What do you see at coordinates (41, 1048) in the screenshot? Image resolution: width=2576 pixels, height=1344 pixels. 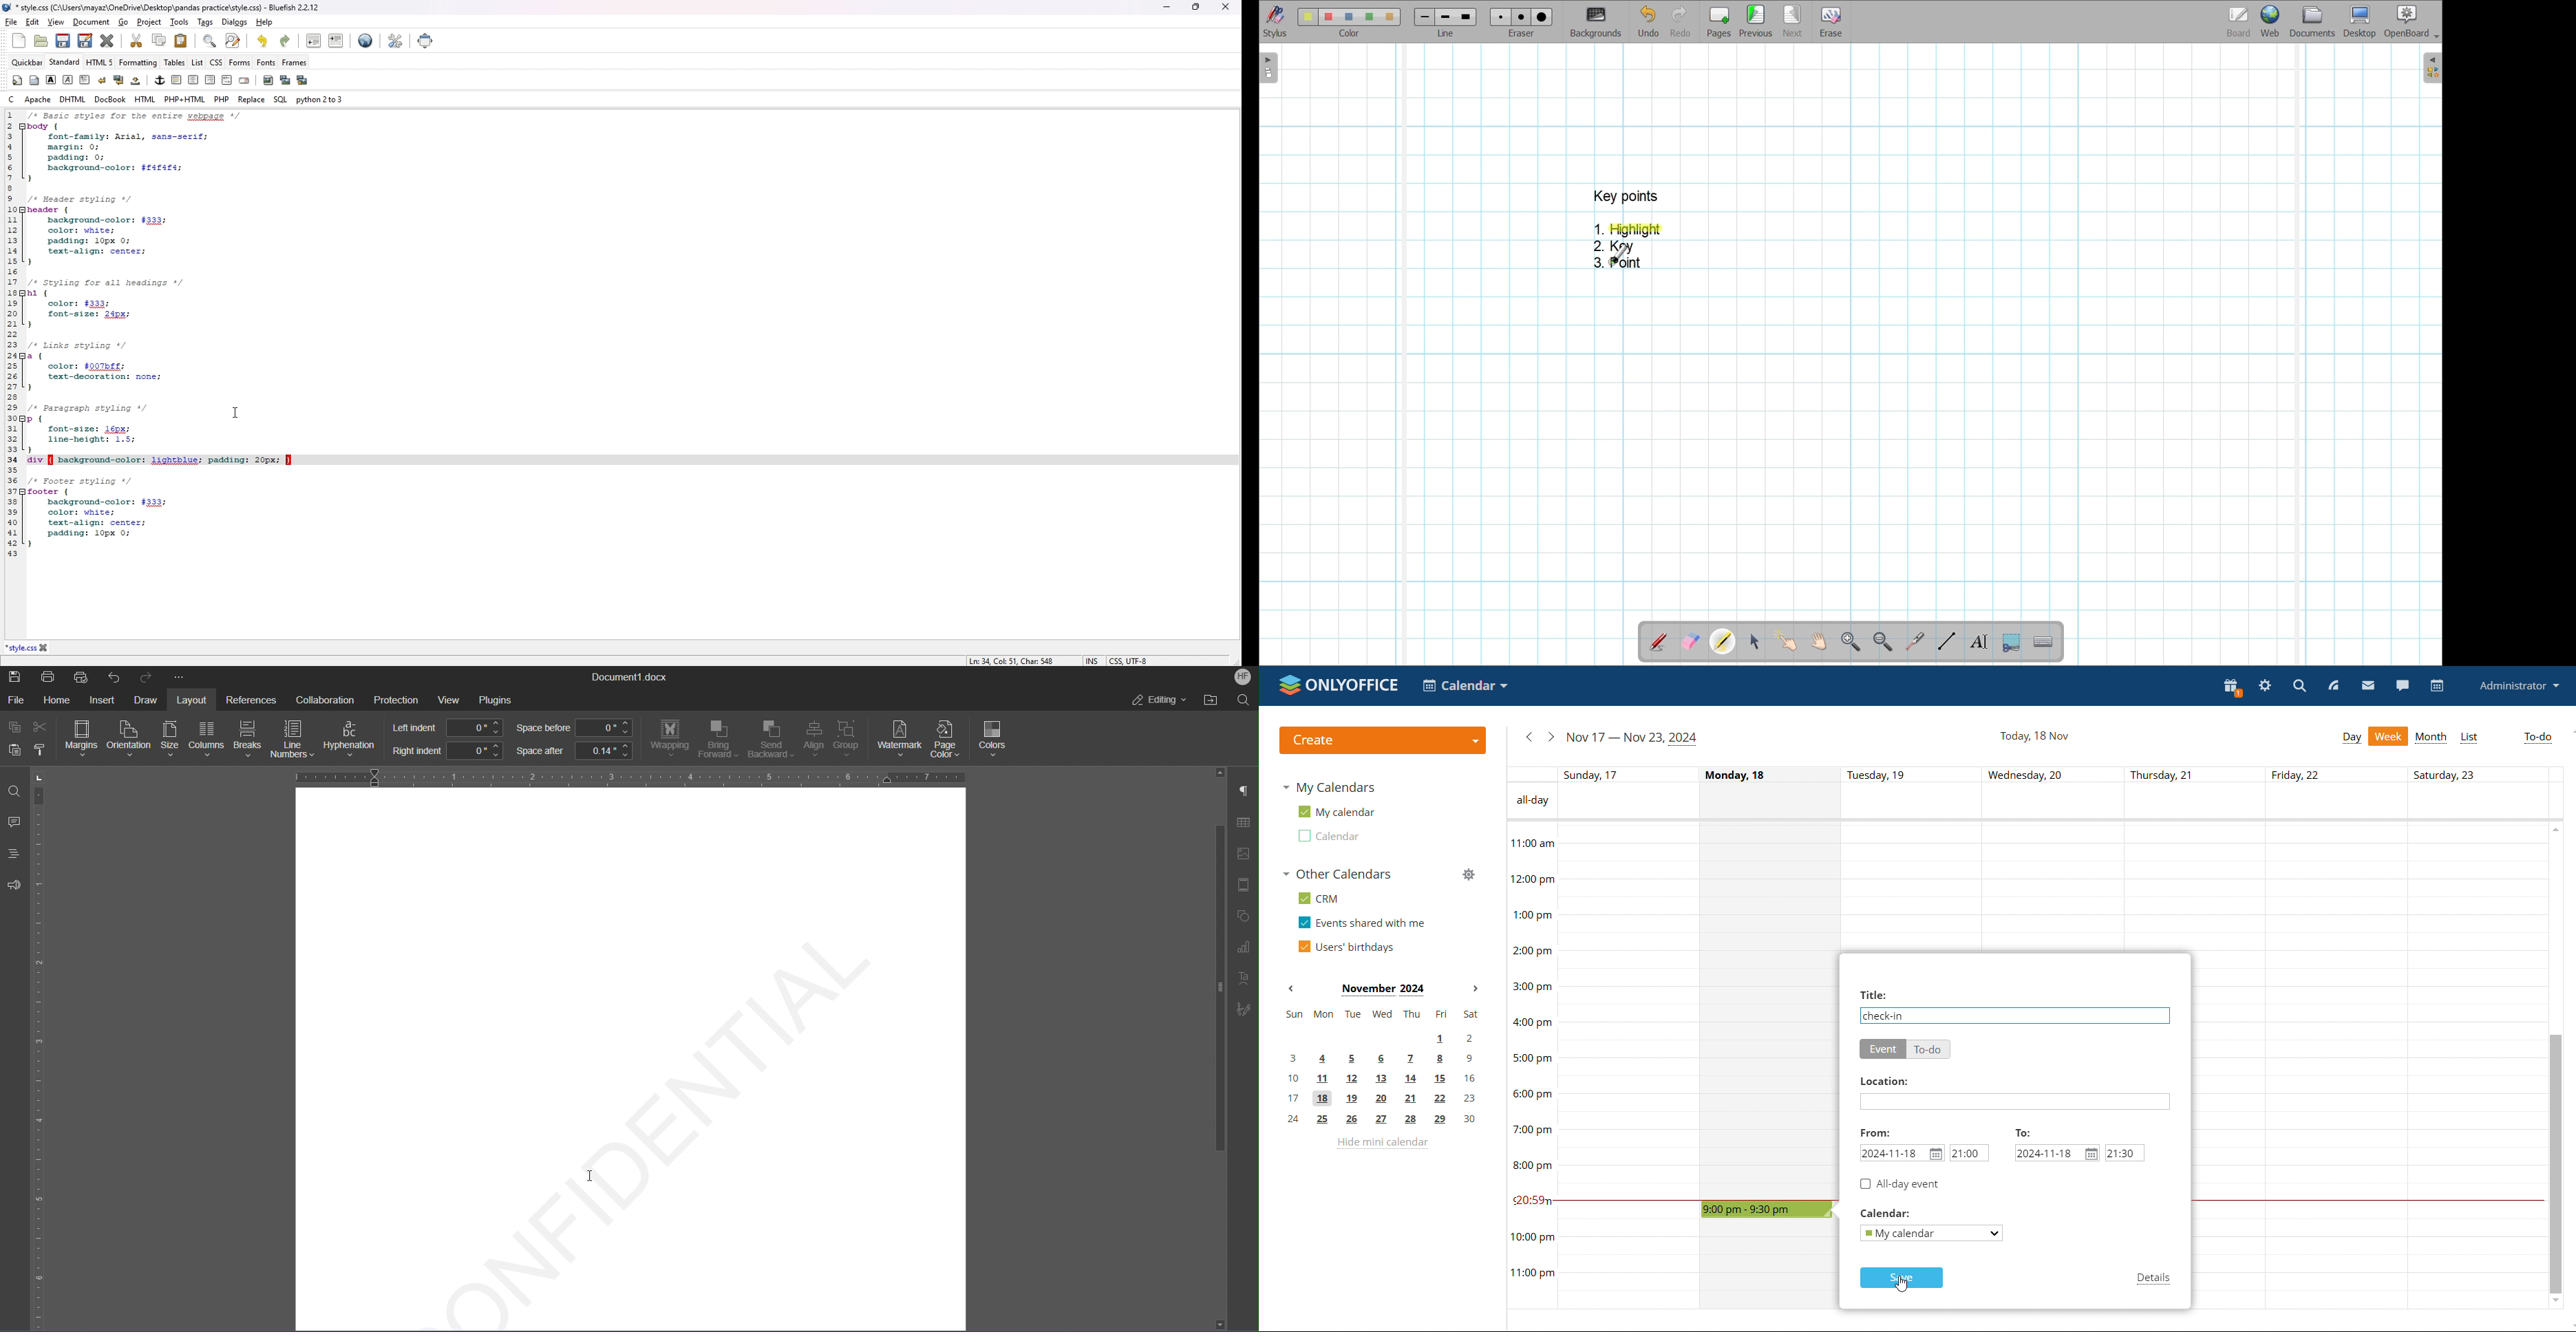 I see `Vertical Ruler` at bounding box center [41, 1048].